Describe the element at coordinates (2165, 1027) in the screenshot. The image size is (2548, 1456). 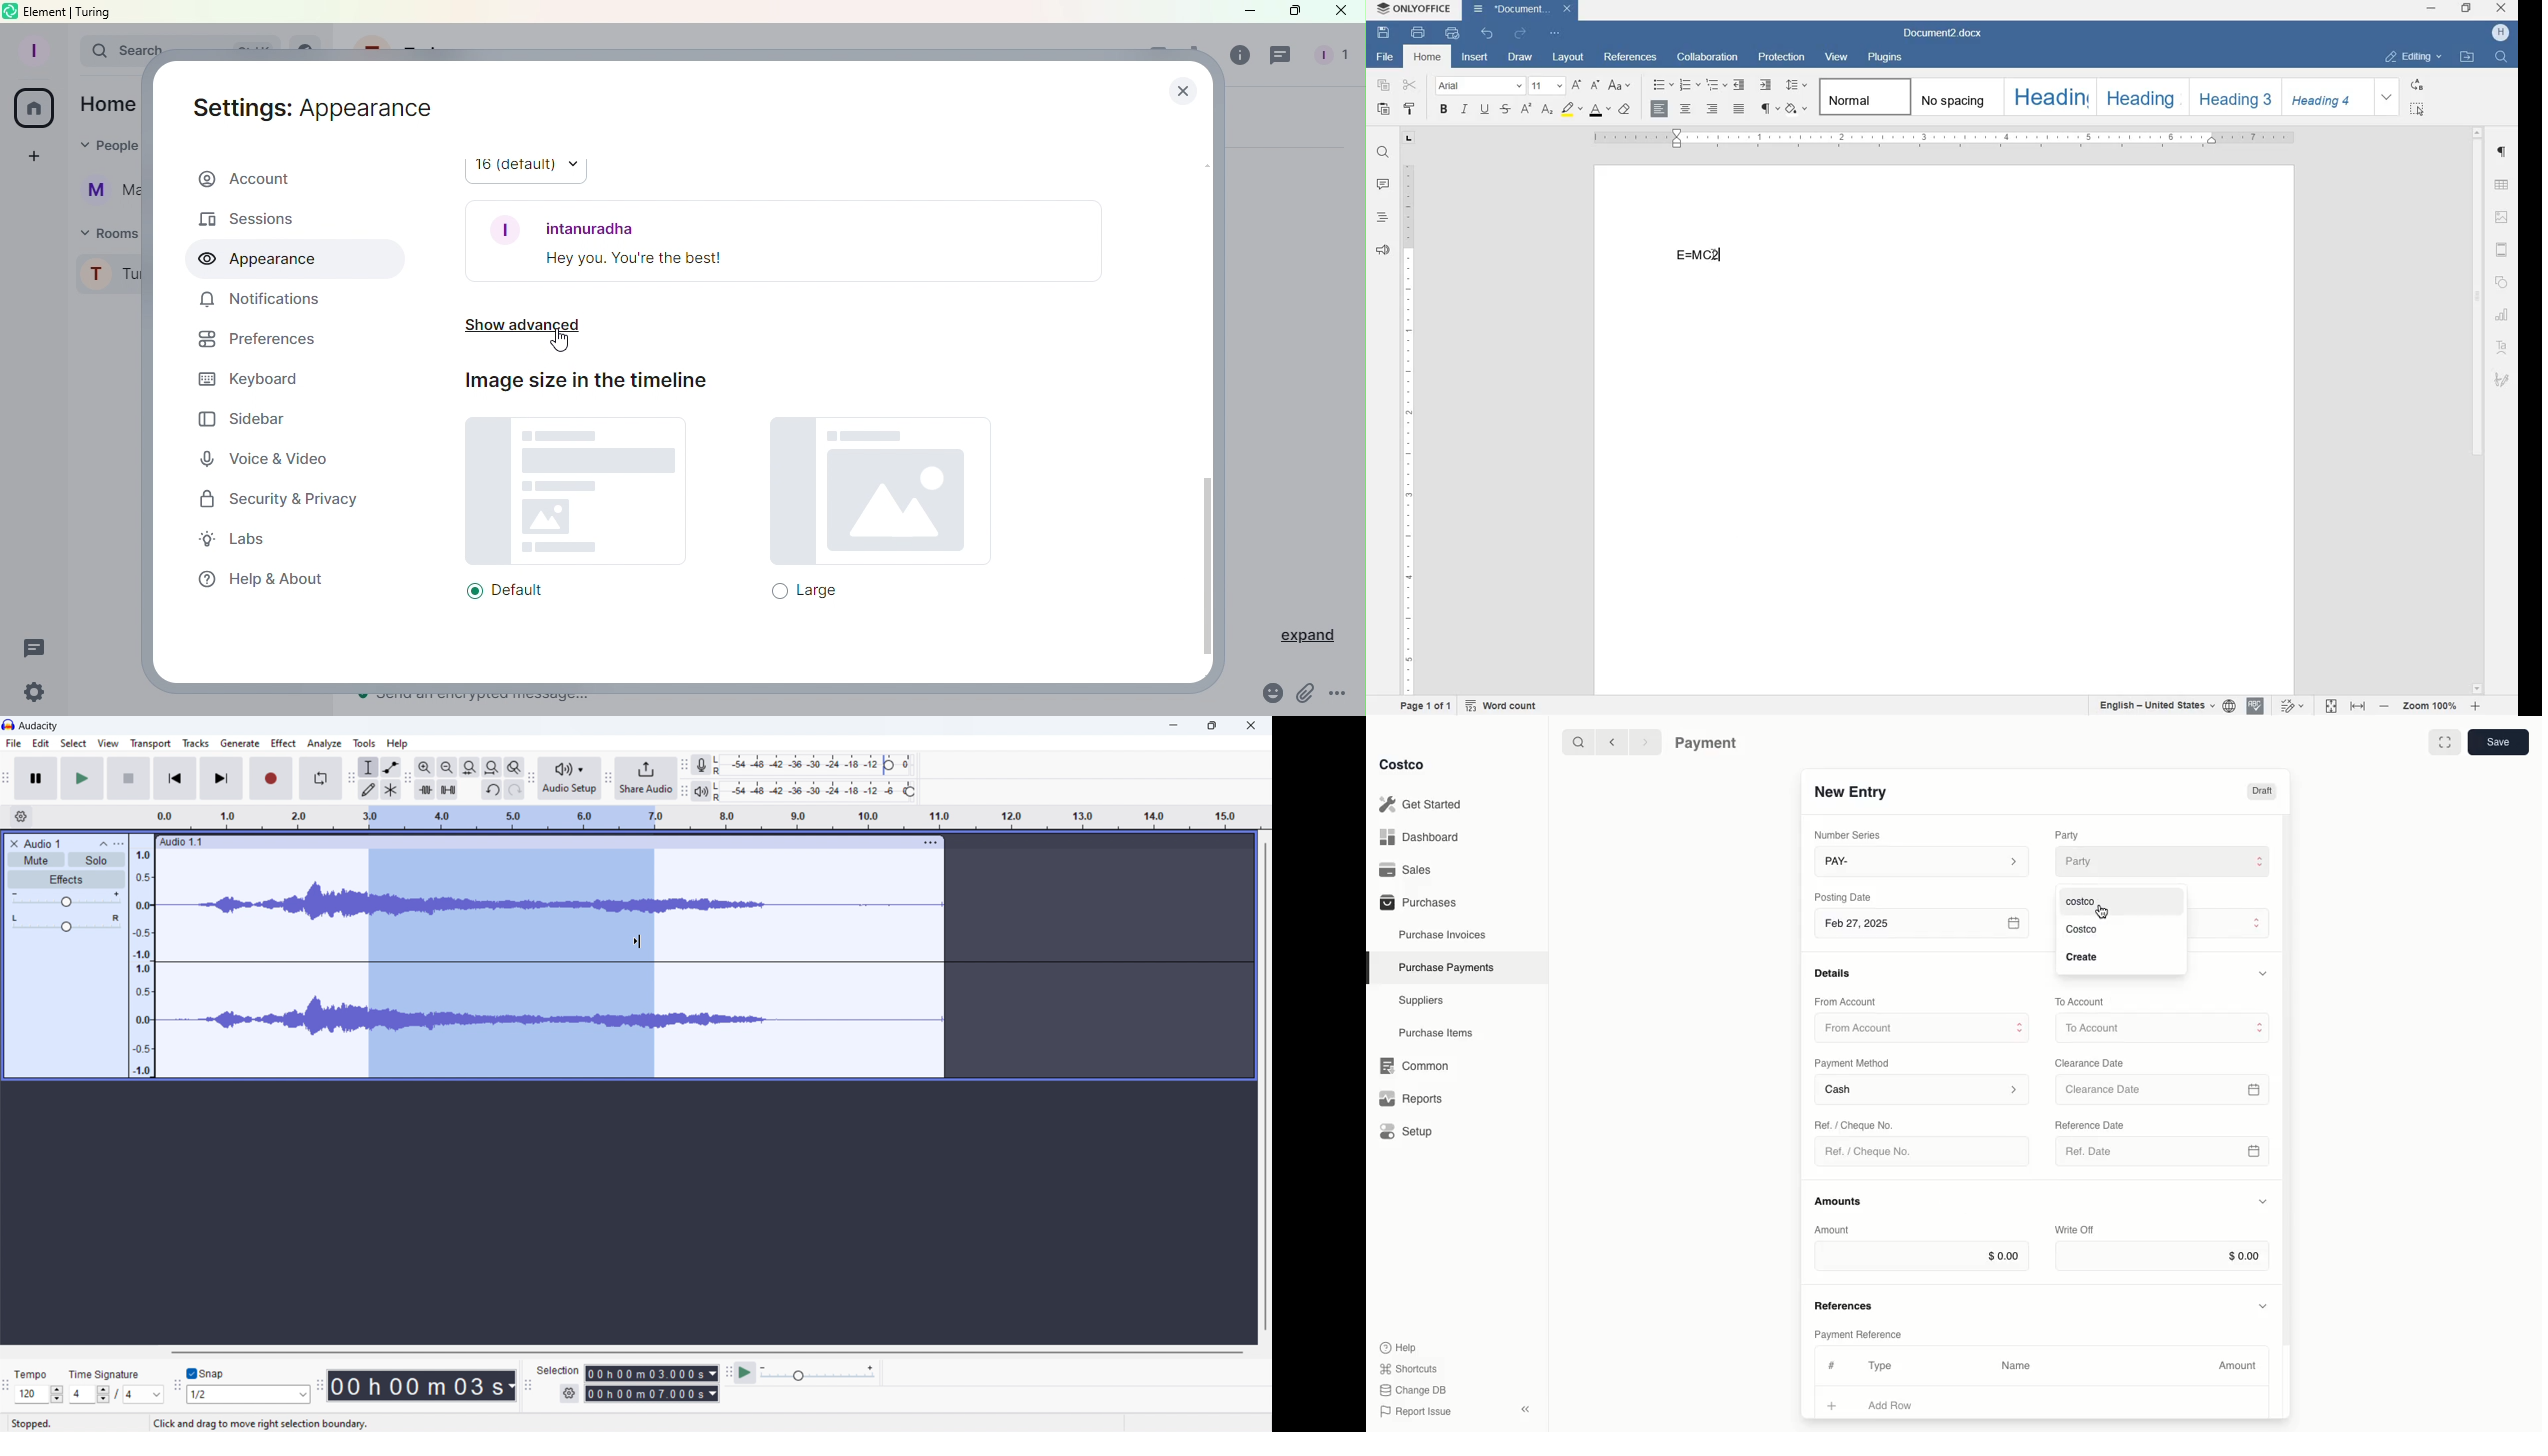
I see `To Account` at that location.